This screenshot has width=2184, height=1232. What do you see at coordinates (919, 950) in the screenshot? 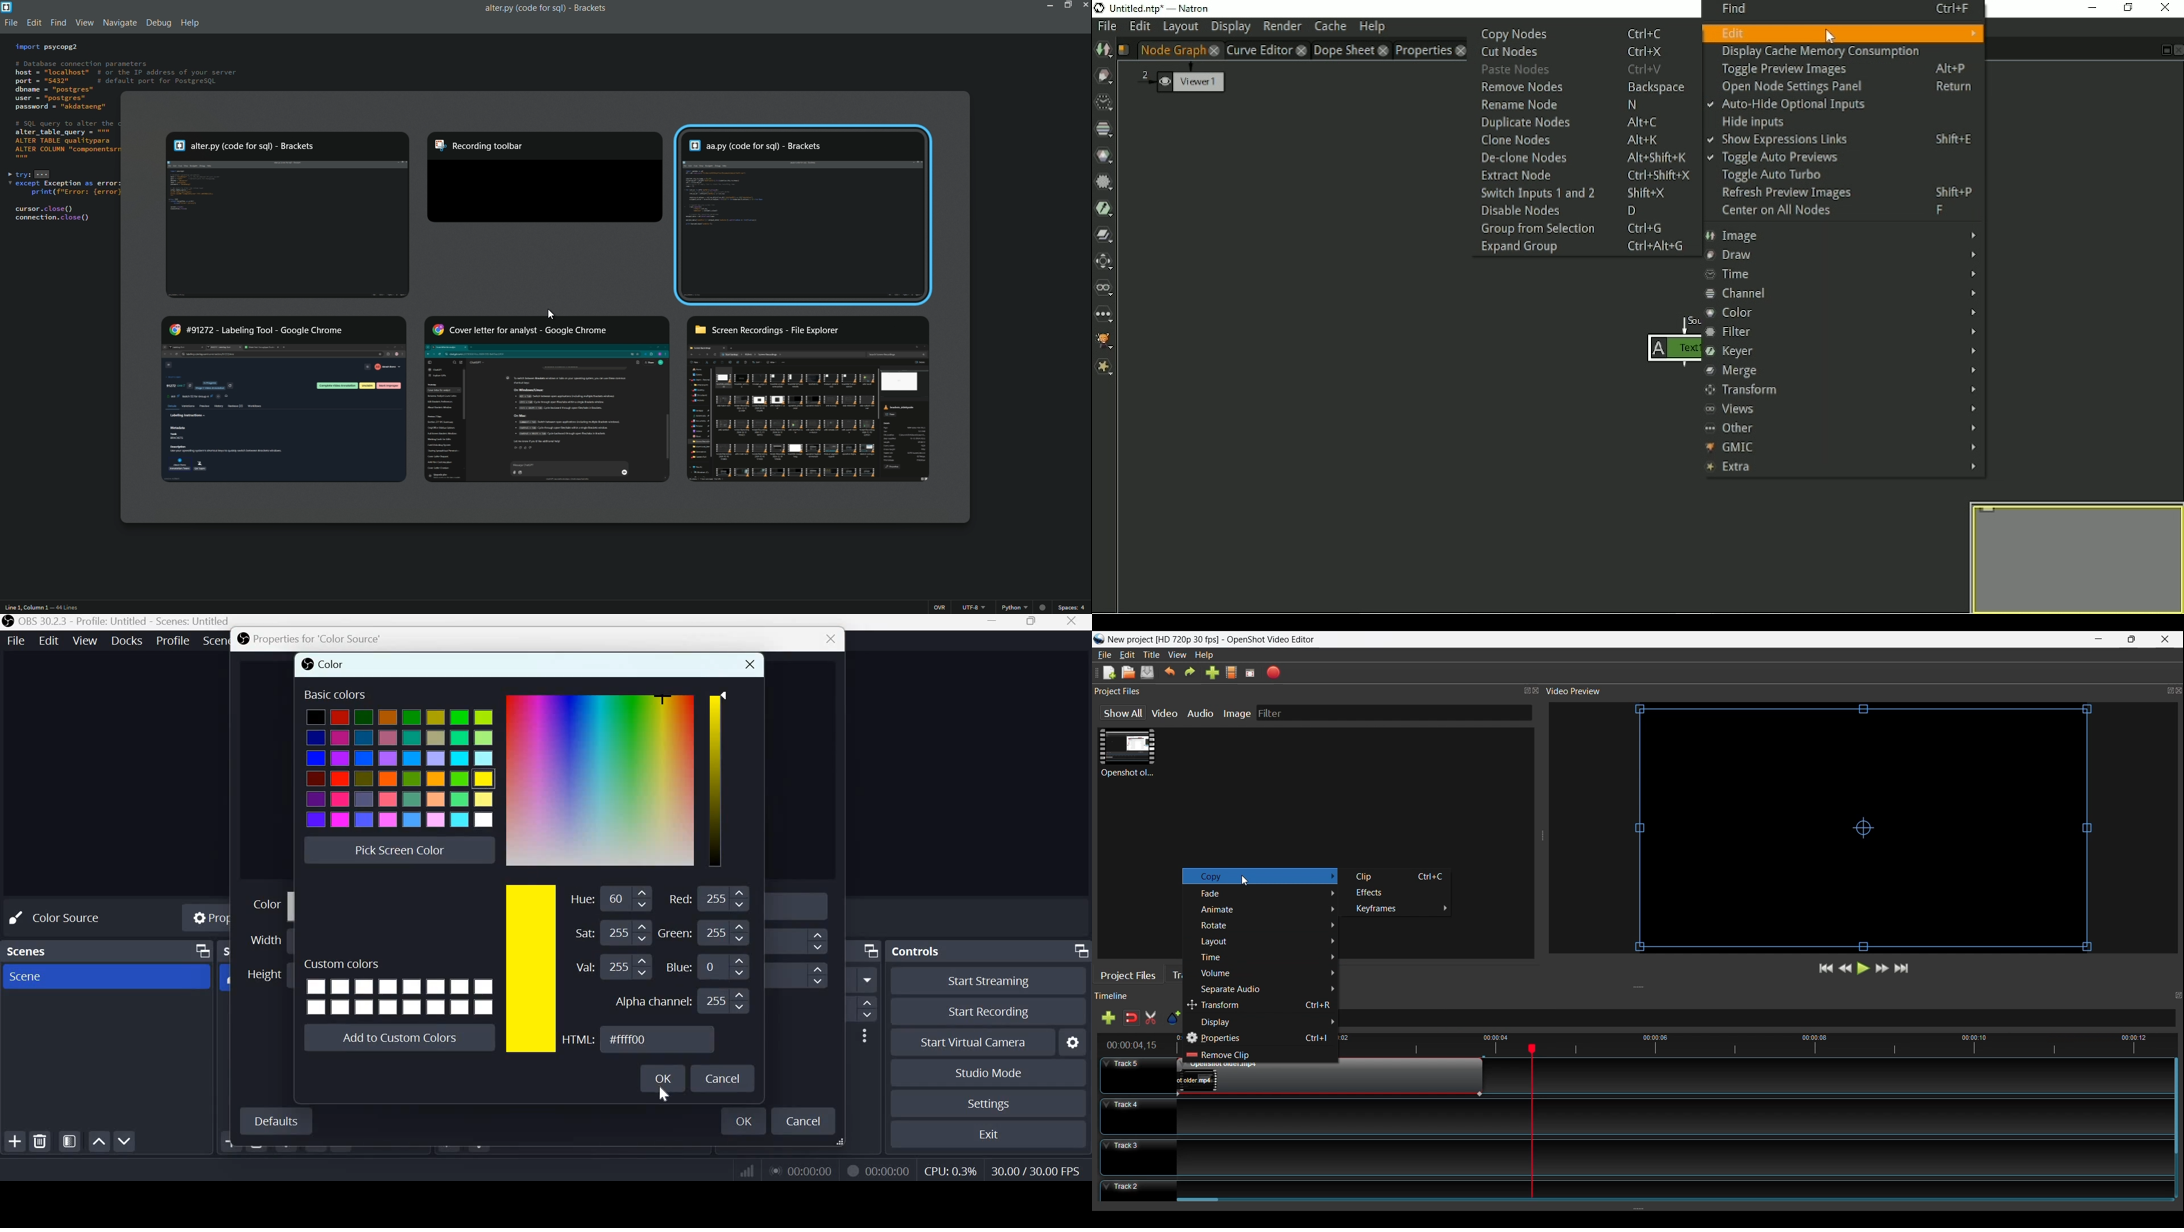
I see `Controls` at bounding box center [919, 950].